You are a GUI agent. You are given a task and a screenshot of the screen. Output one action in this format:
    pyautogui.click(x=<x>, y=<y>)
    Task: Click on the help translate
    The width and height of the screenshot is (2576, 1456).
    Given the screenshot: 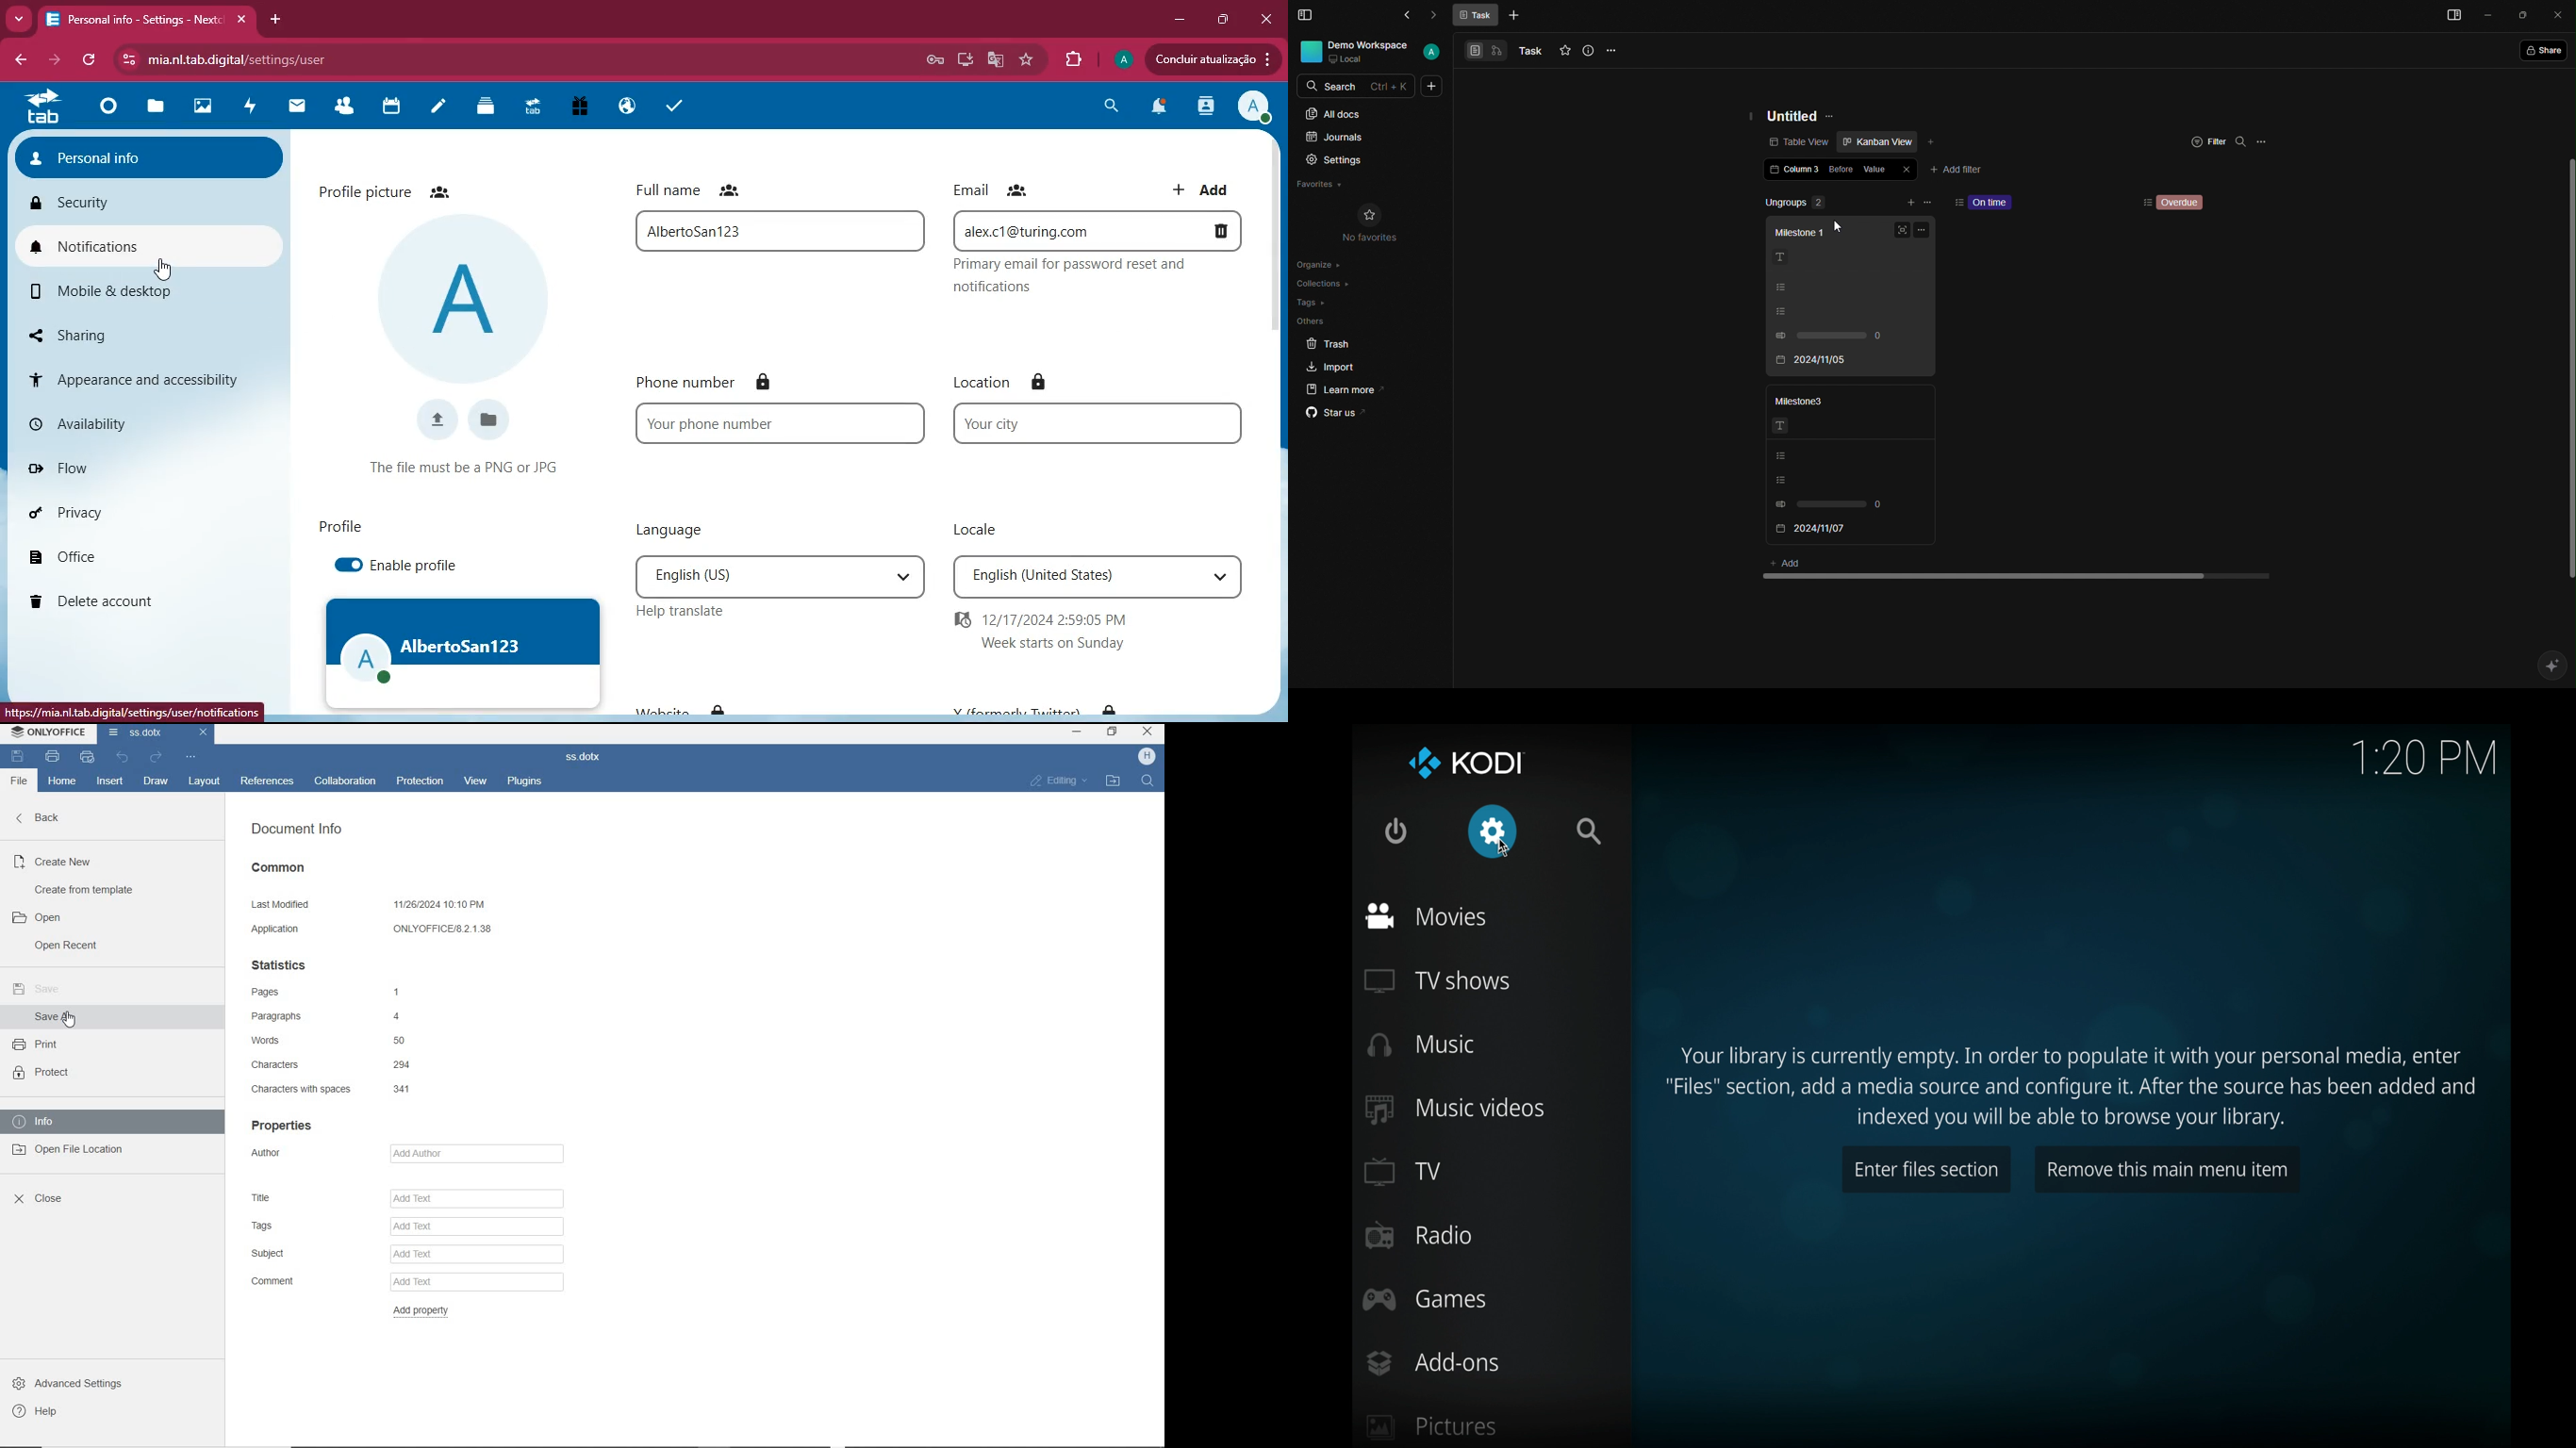 What is the action you would take?
    pyautogui.click(x=680, y=613)
    